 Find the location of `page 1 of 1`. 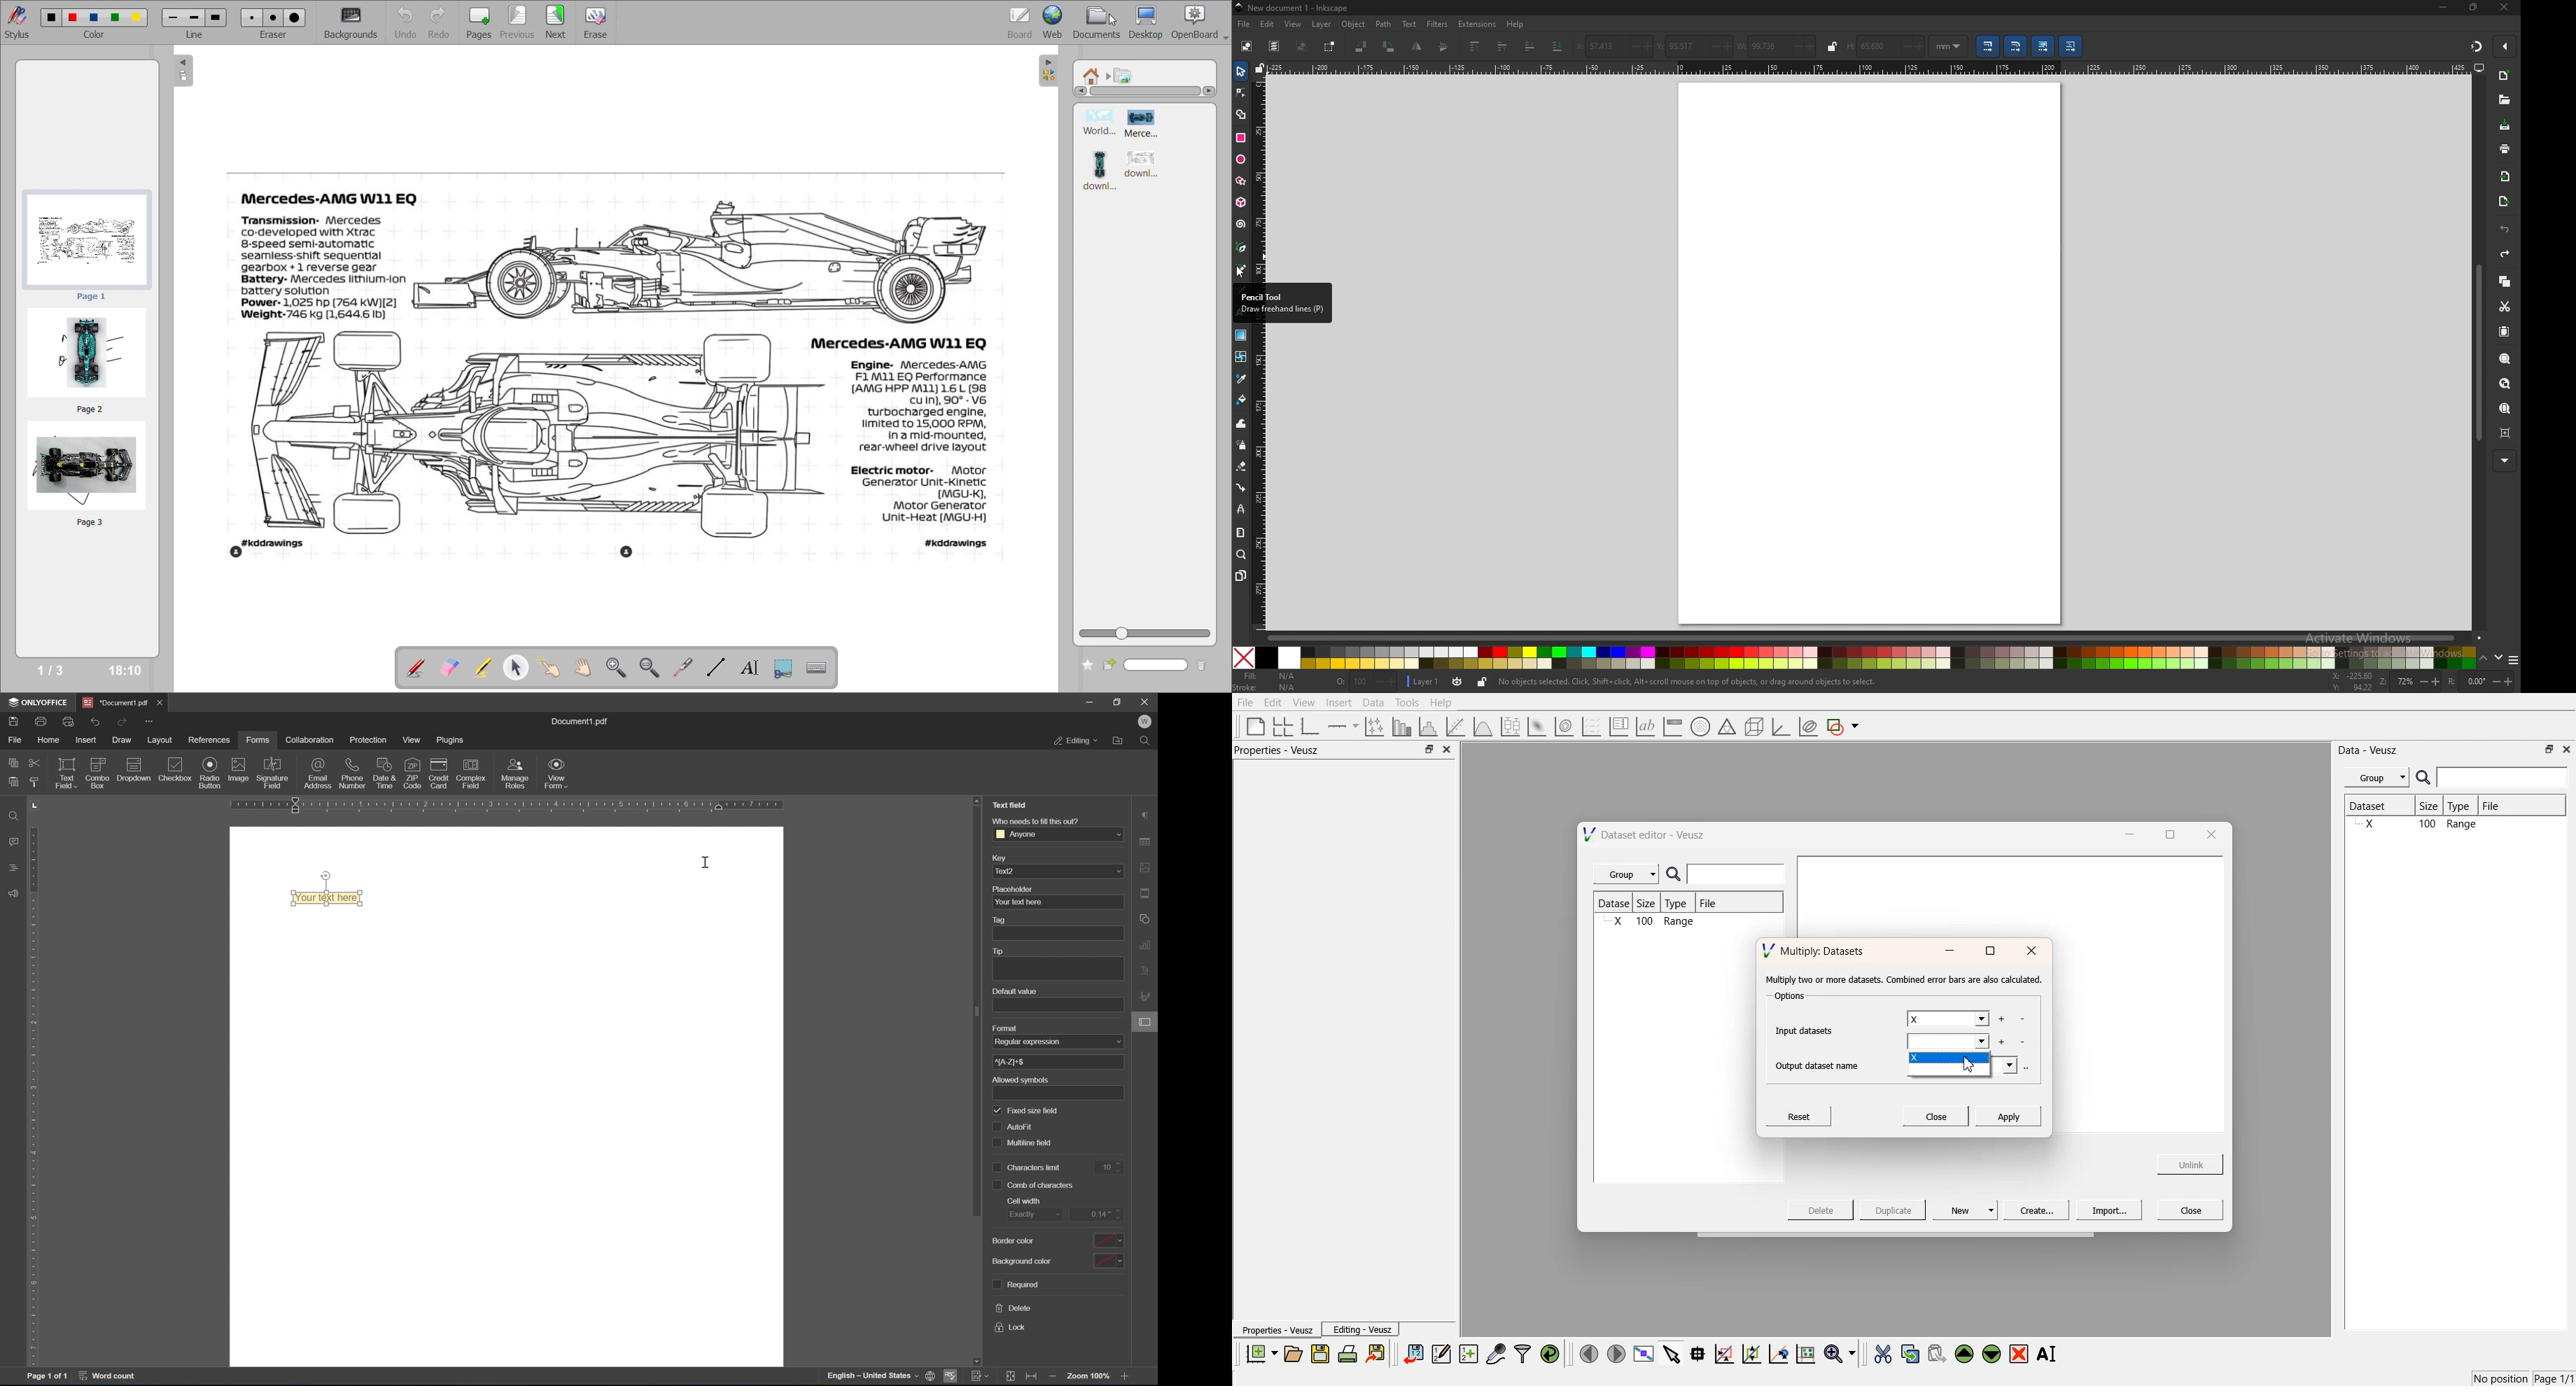

page 1 of 1 is located at coordinates (47, 1378).